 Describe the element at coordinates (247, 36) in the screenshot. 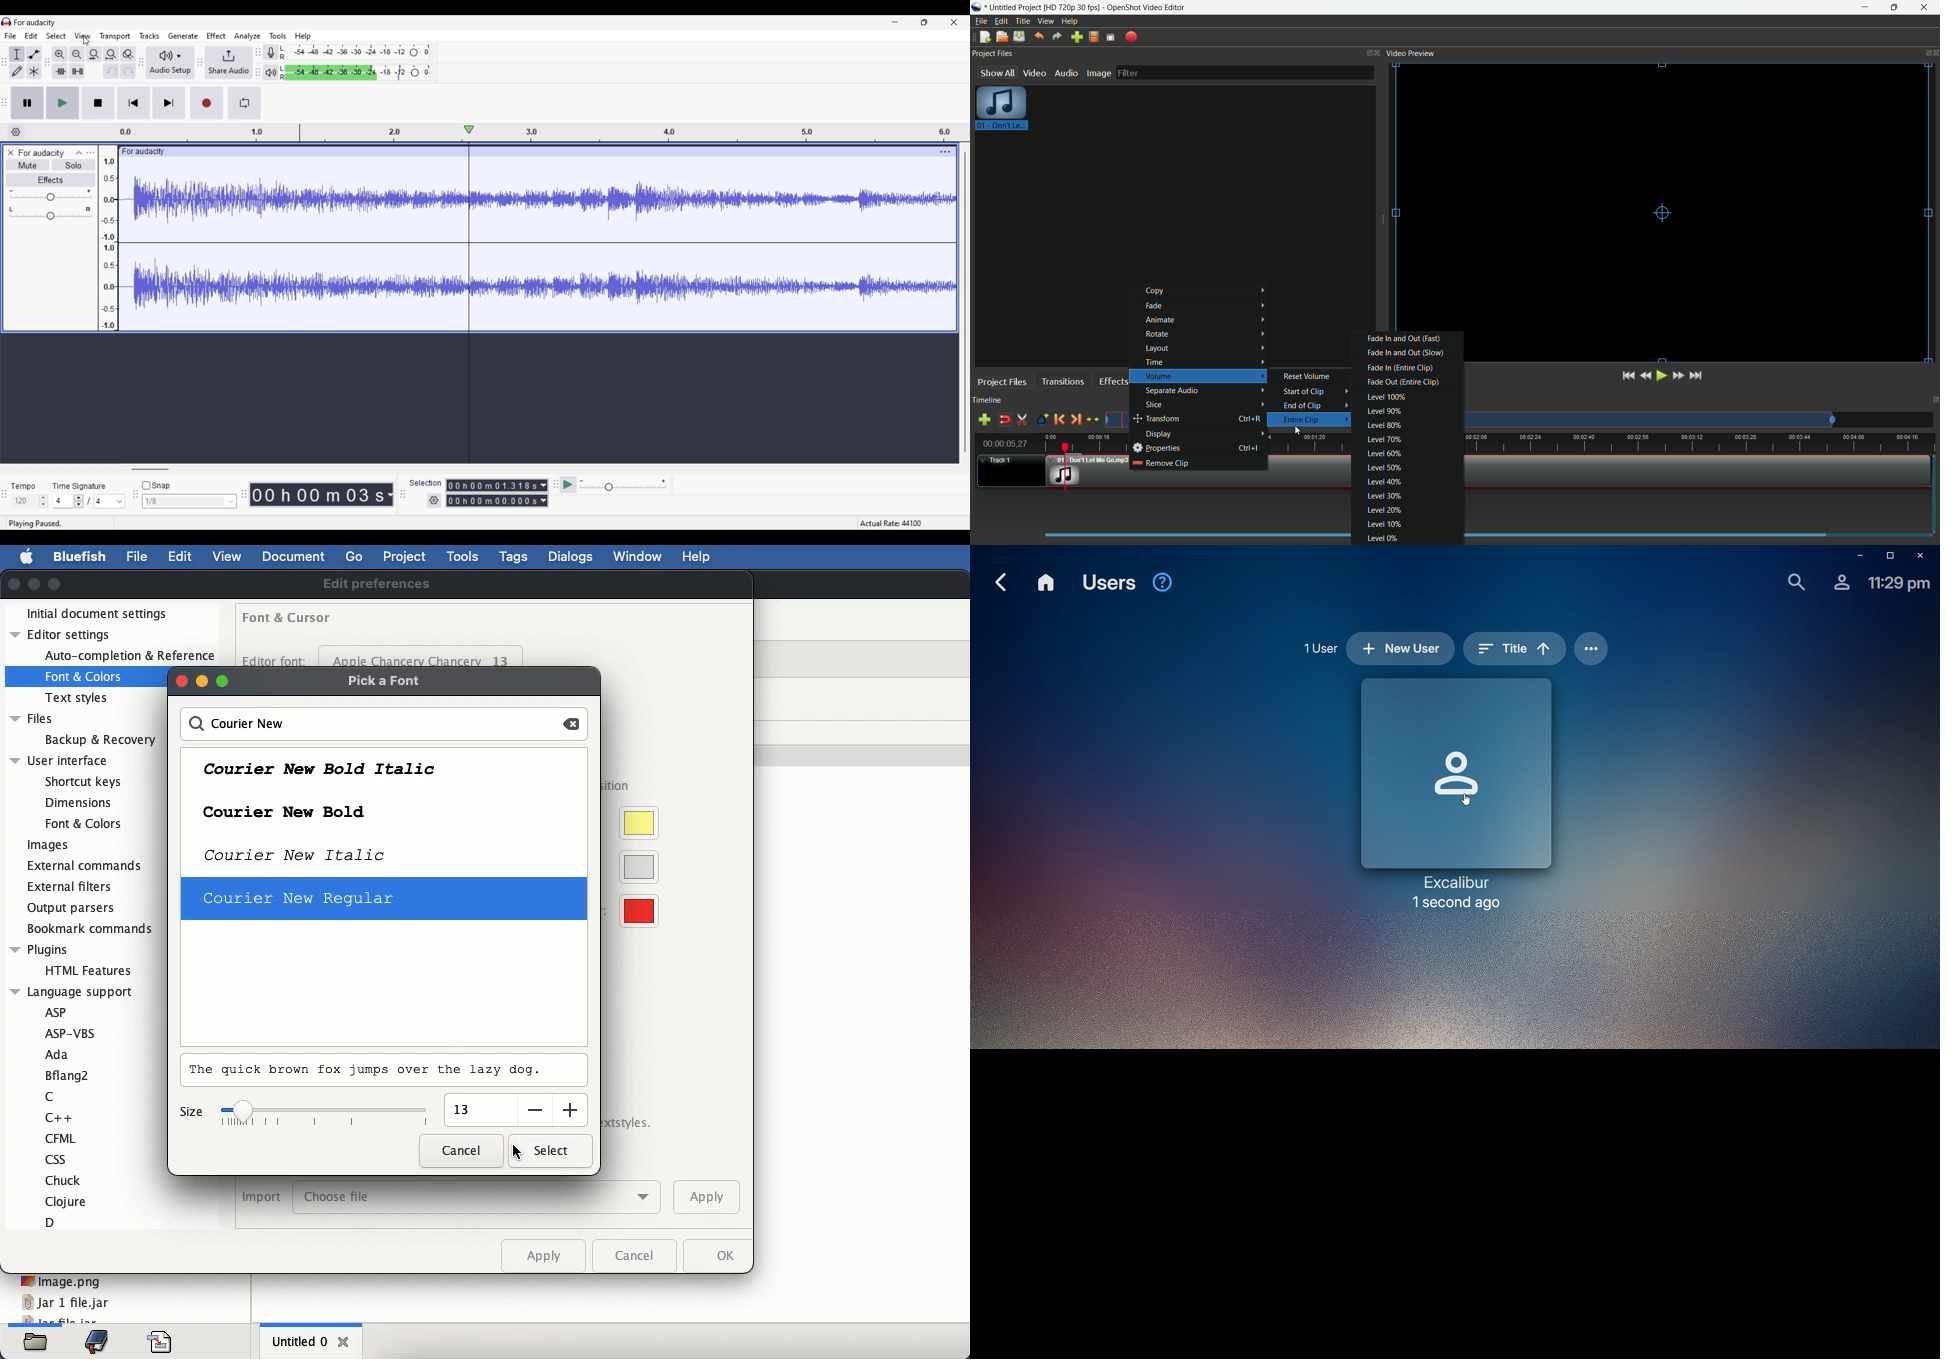

I see `Analyze menu` at that location.